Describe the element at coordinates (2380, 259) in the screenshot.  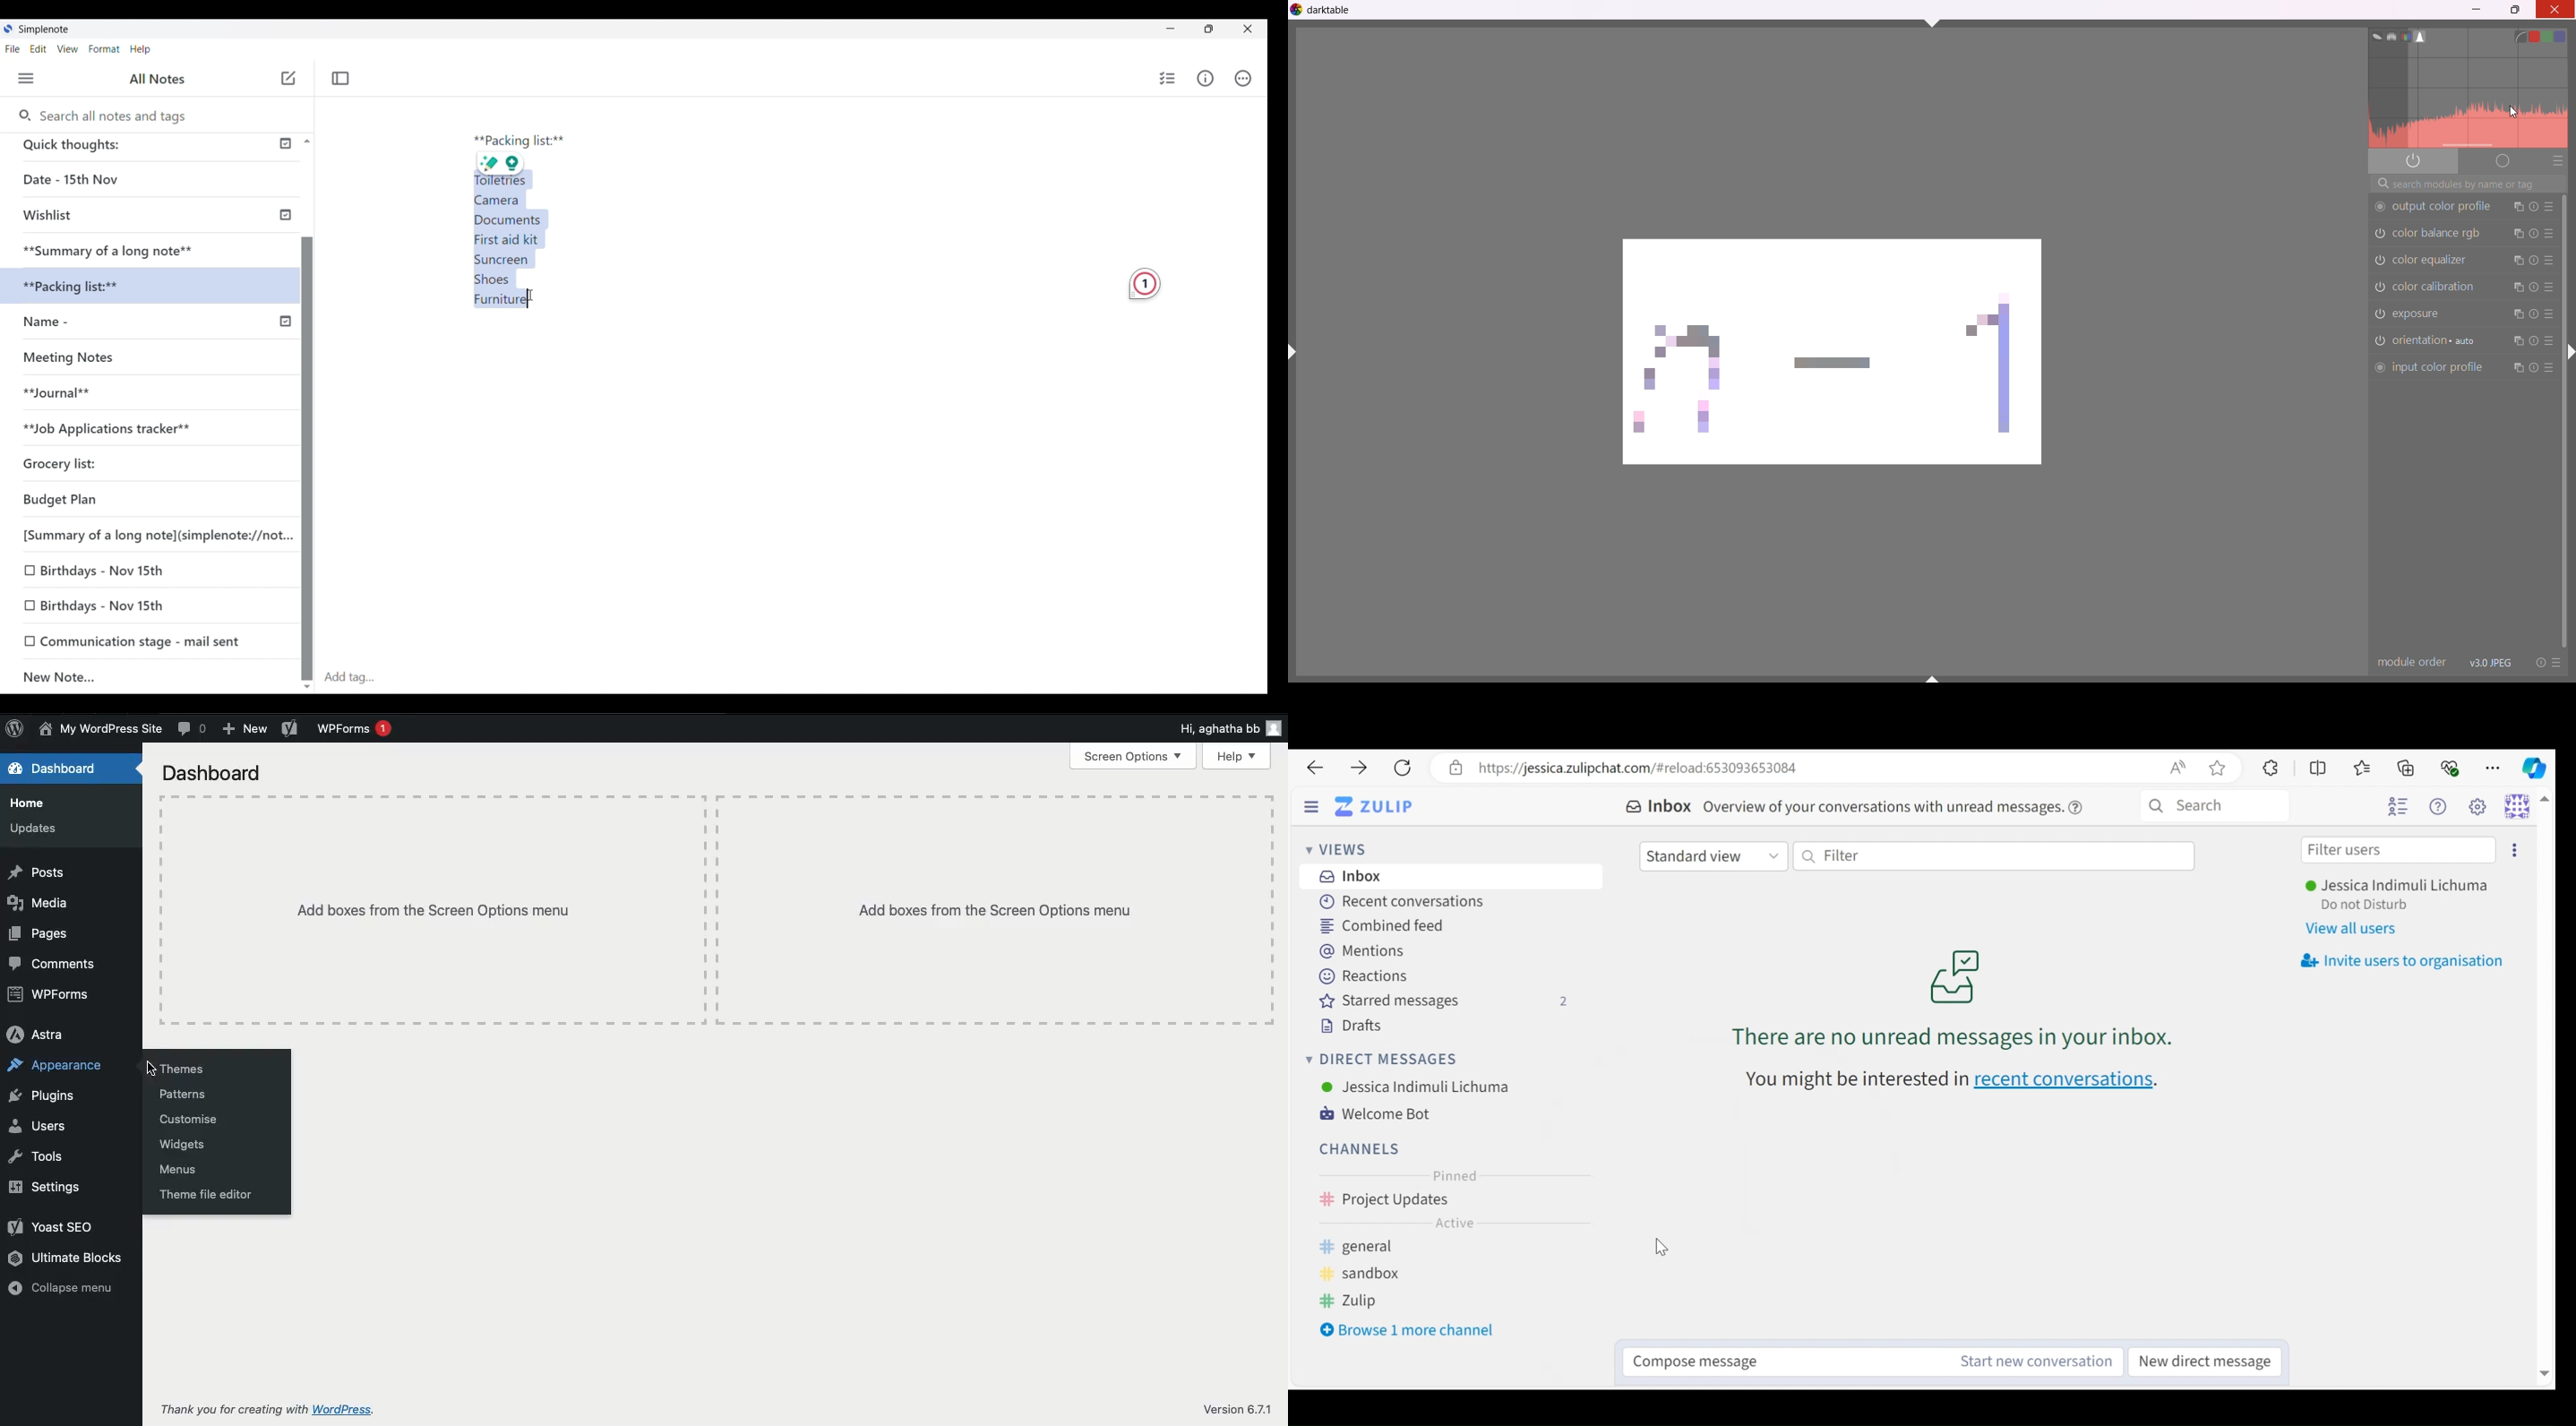
I see `color equalizer switched off` at that location.